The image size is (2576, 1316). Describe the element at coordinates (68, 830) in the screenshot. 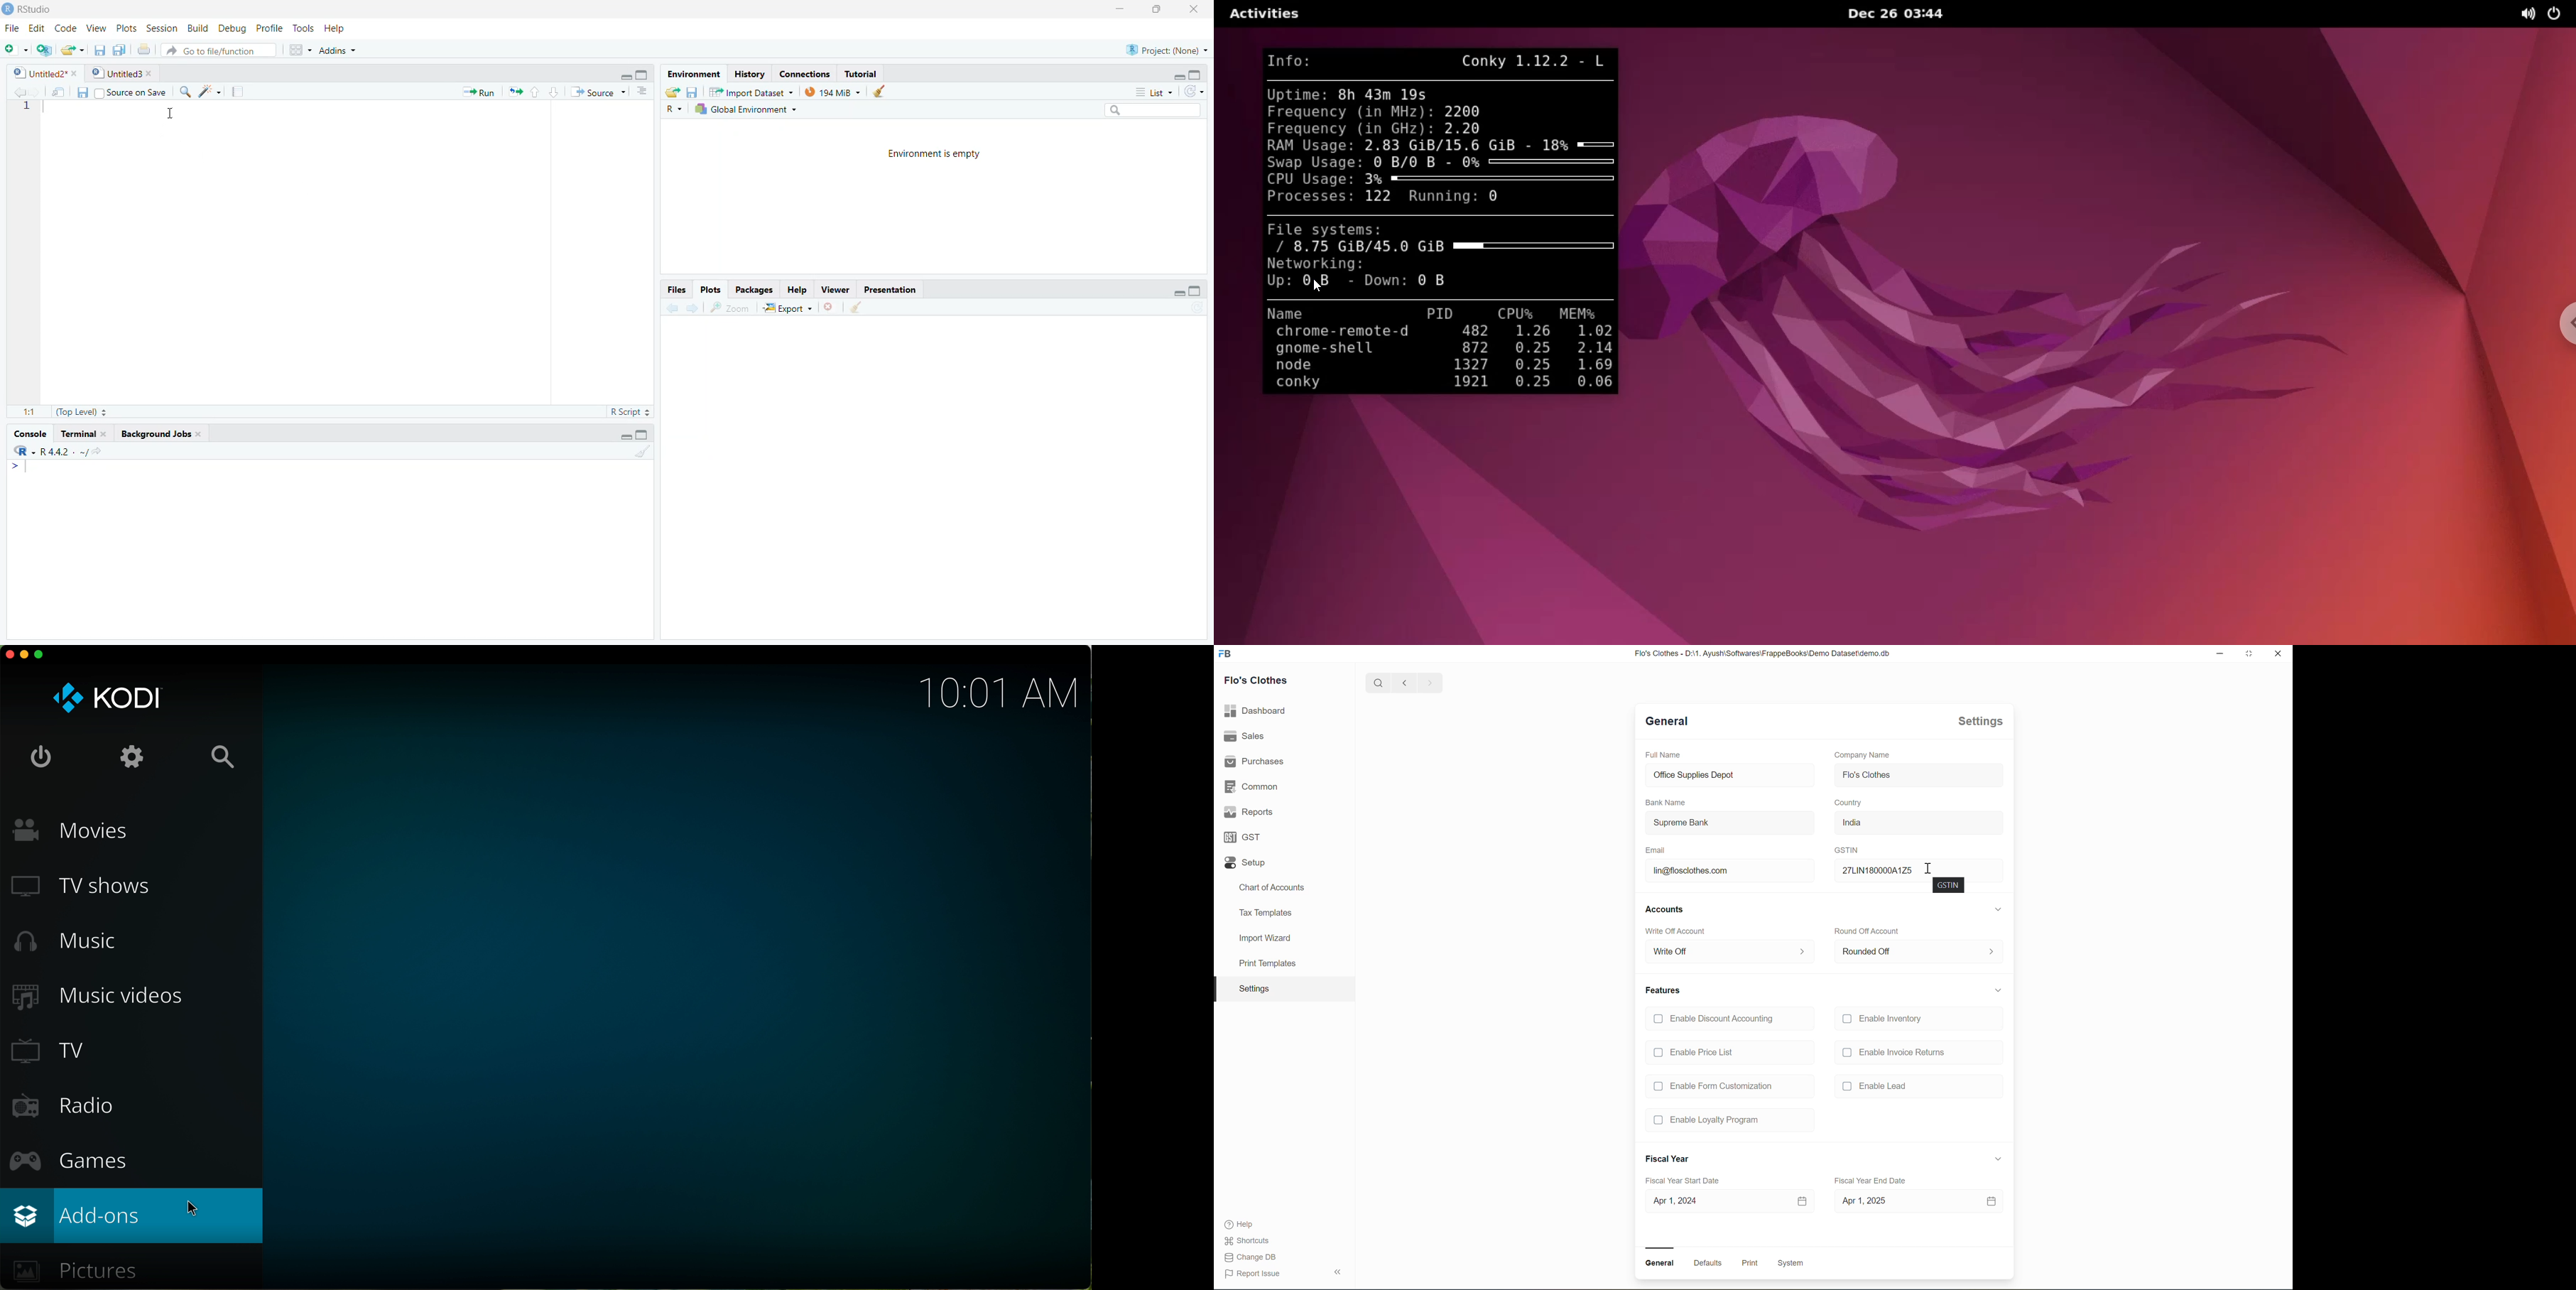

I see `movies` at that location.